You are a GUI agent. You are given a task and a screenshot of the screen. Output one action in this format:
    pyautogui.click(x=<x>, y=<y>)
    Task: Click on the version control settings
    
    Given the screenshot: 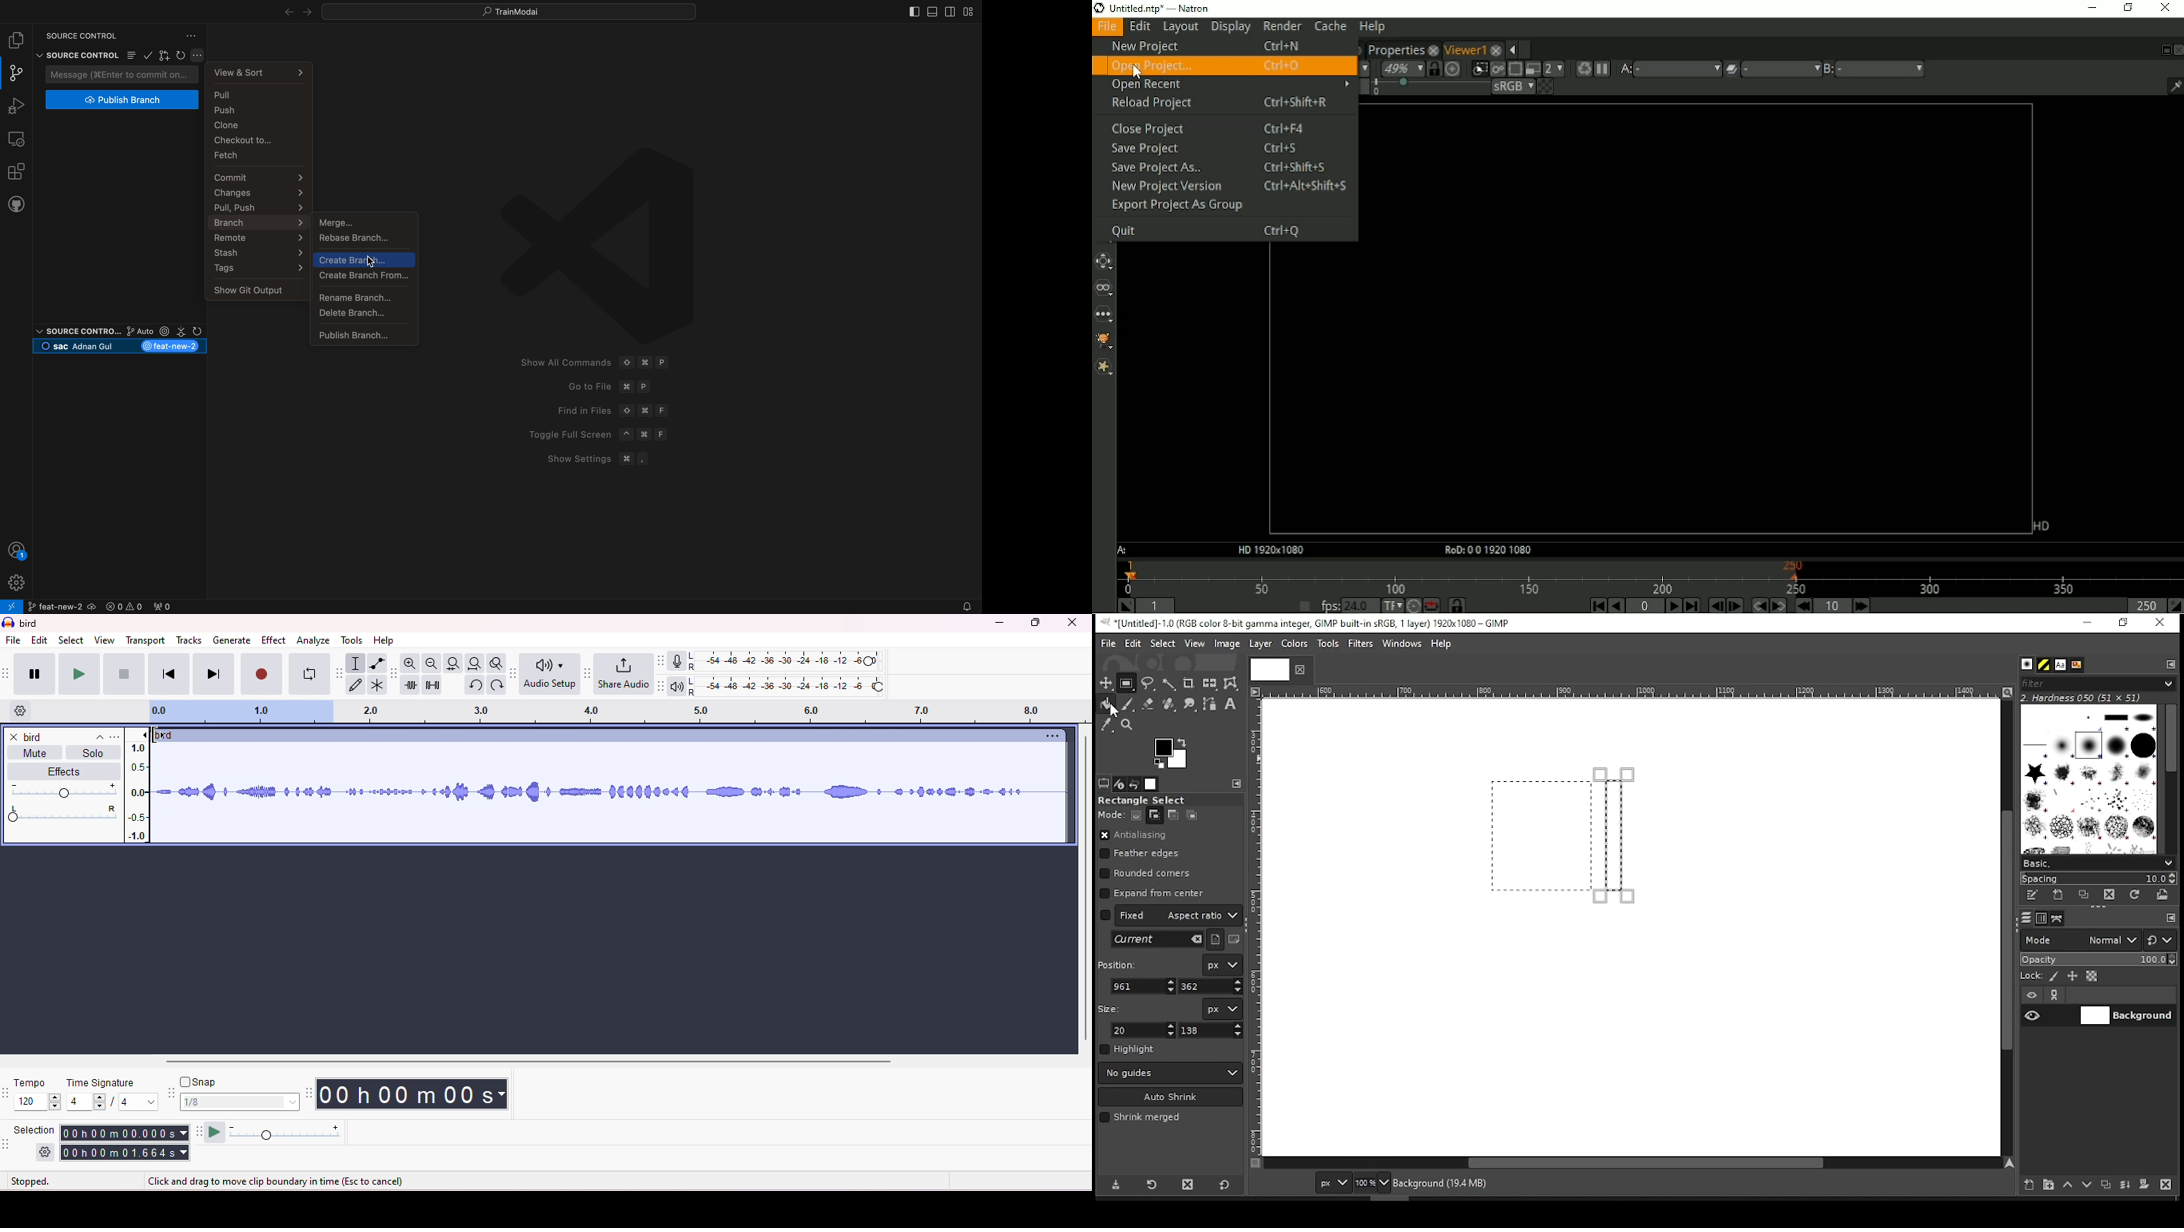 What is the action you would take?
    pyautogui.click(x=193, y=36)
    